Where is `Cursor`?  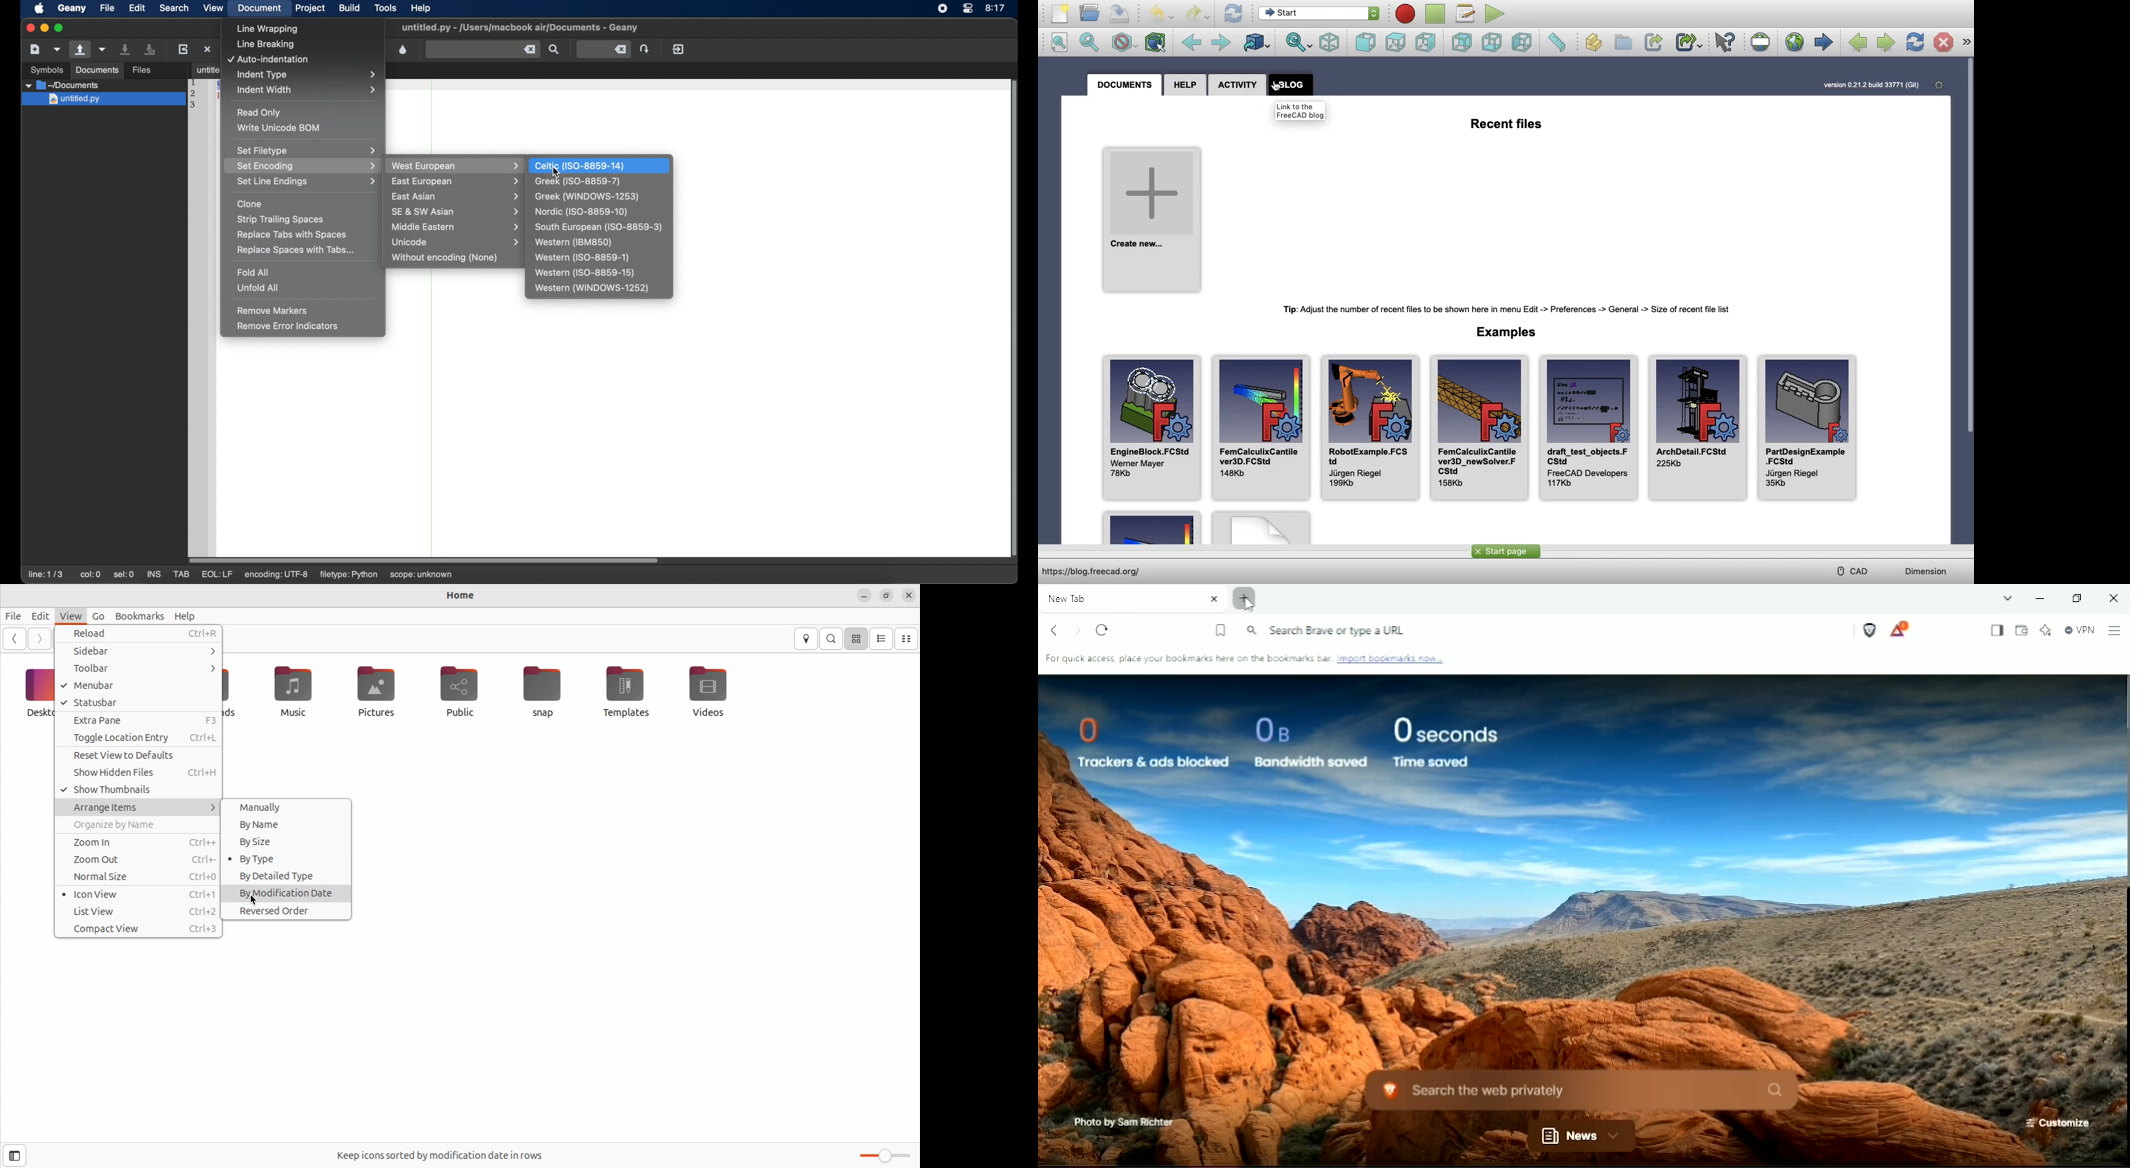 Cursor is located at coordinates (1277, 88).